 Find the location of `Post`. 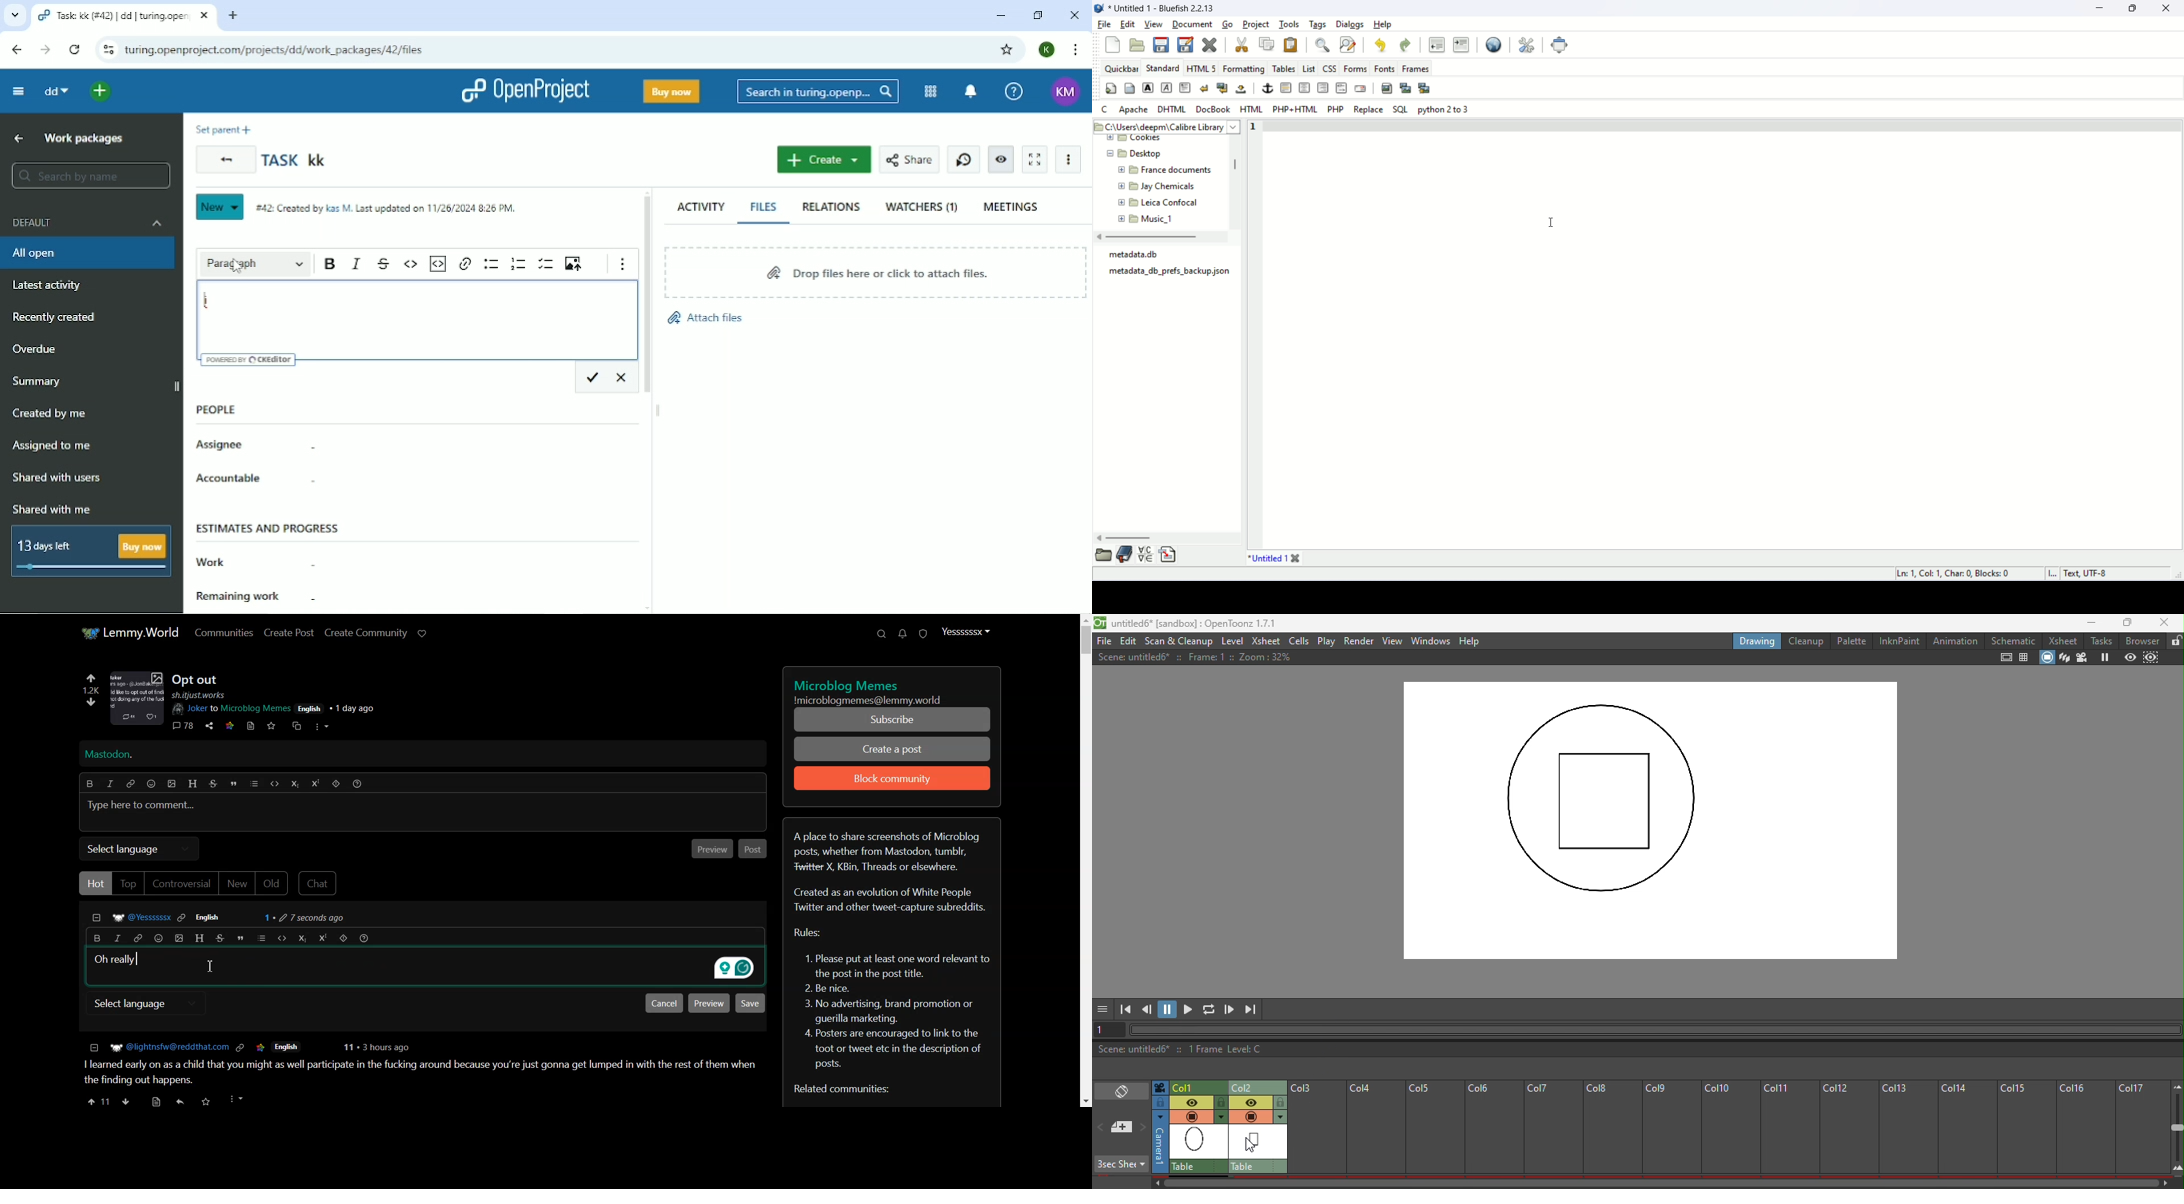

Post is located at coordinates (754, 849).